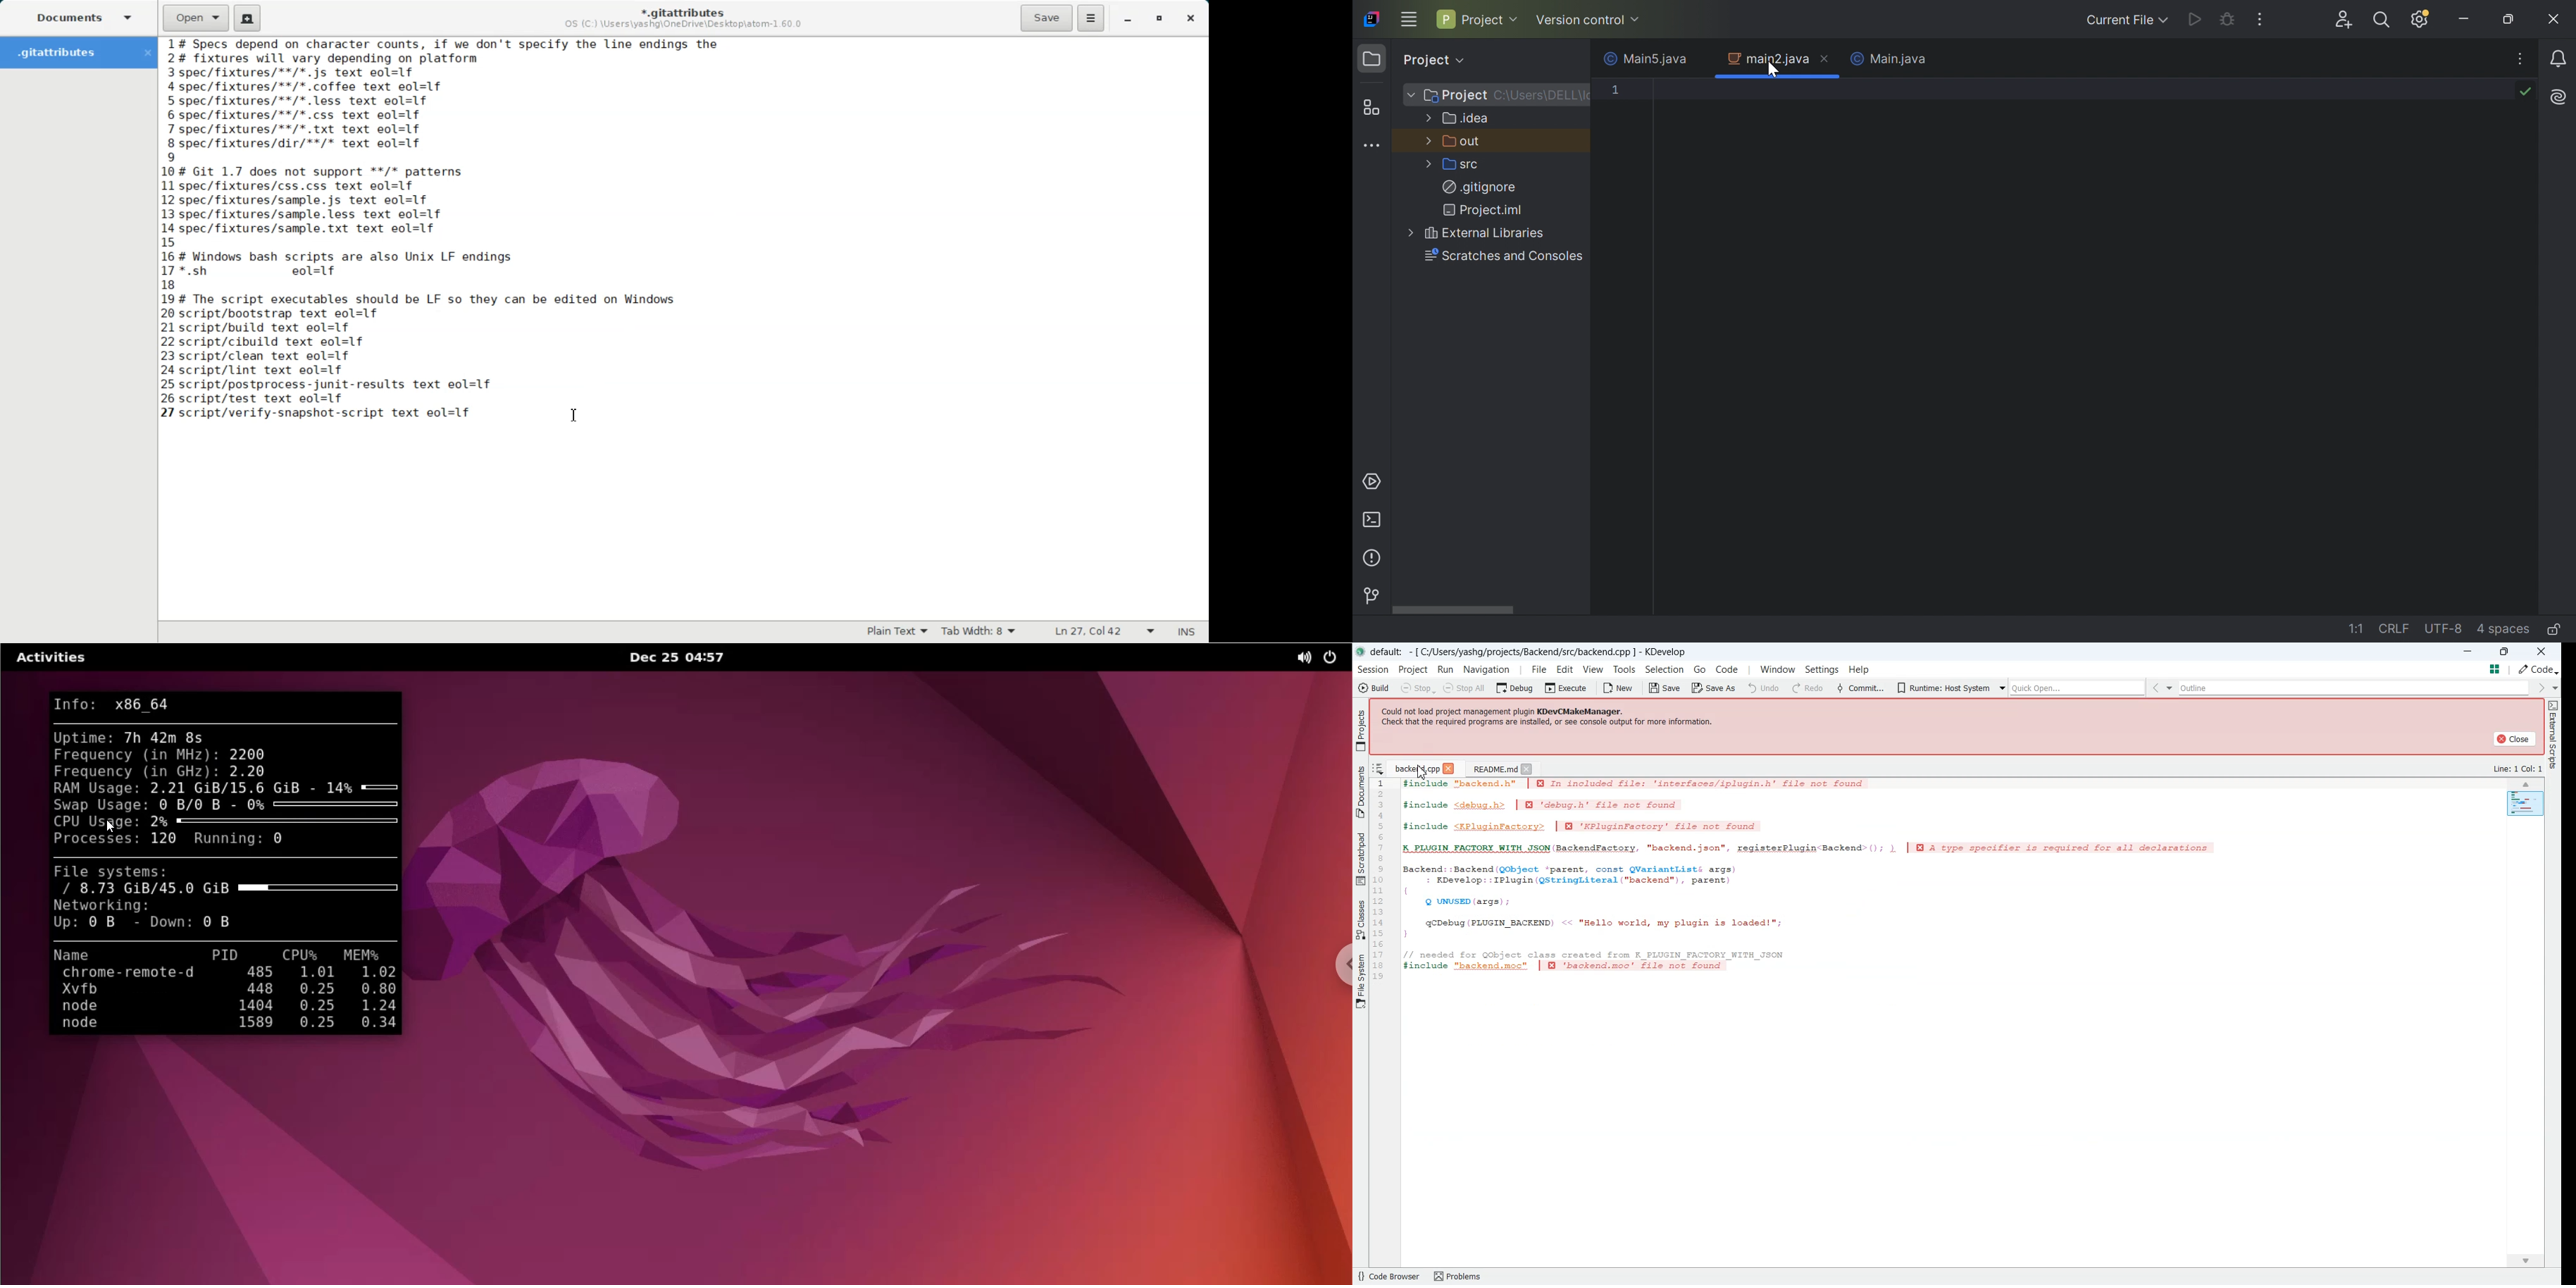 This screenshot has width=2576, height=1288. What do you see at coordinates (1467, 119) in the screenshot?
I see `.idea` at bounding box center [1467, 119].